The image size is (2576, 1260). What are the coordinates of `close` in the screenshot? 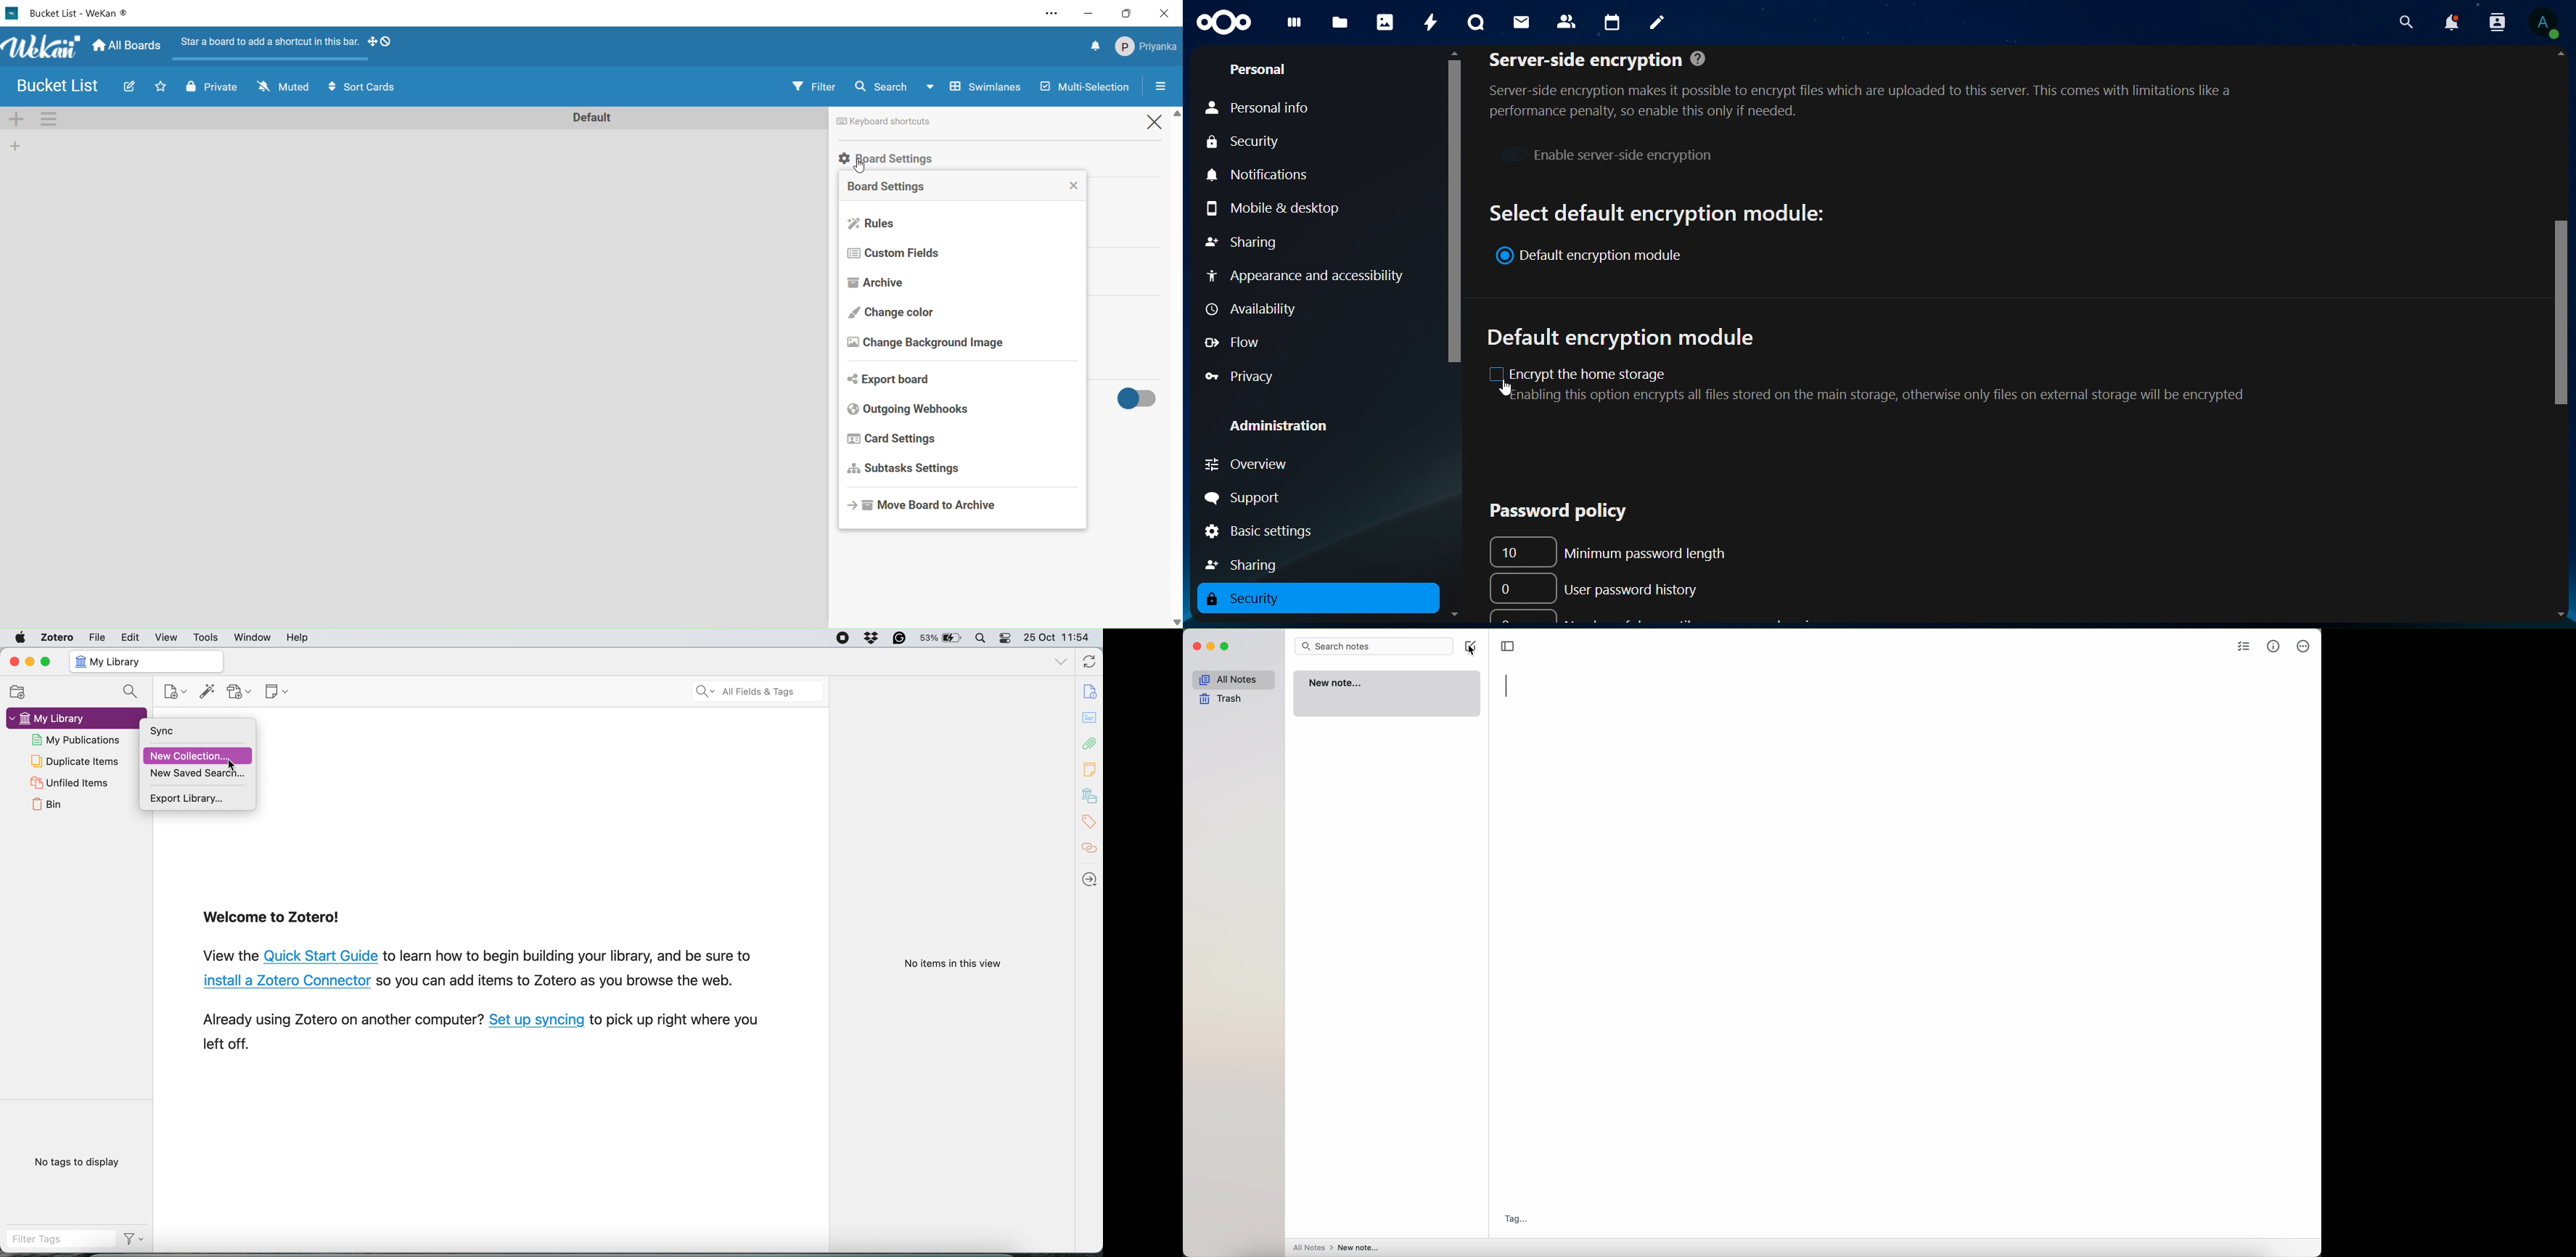 It's located at (1166, 13).